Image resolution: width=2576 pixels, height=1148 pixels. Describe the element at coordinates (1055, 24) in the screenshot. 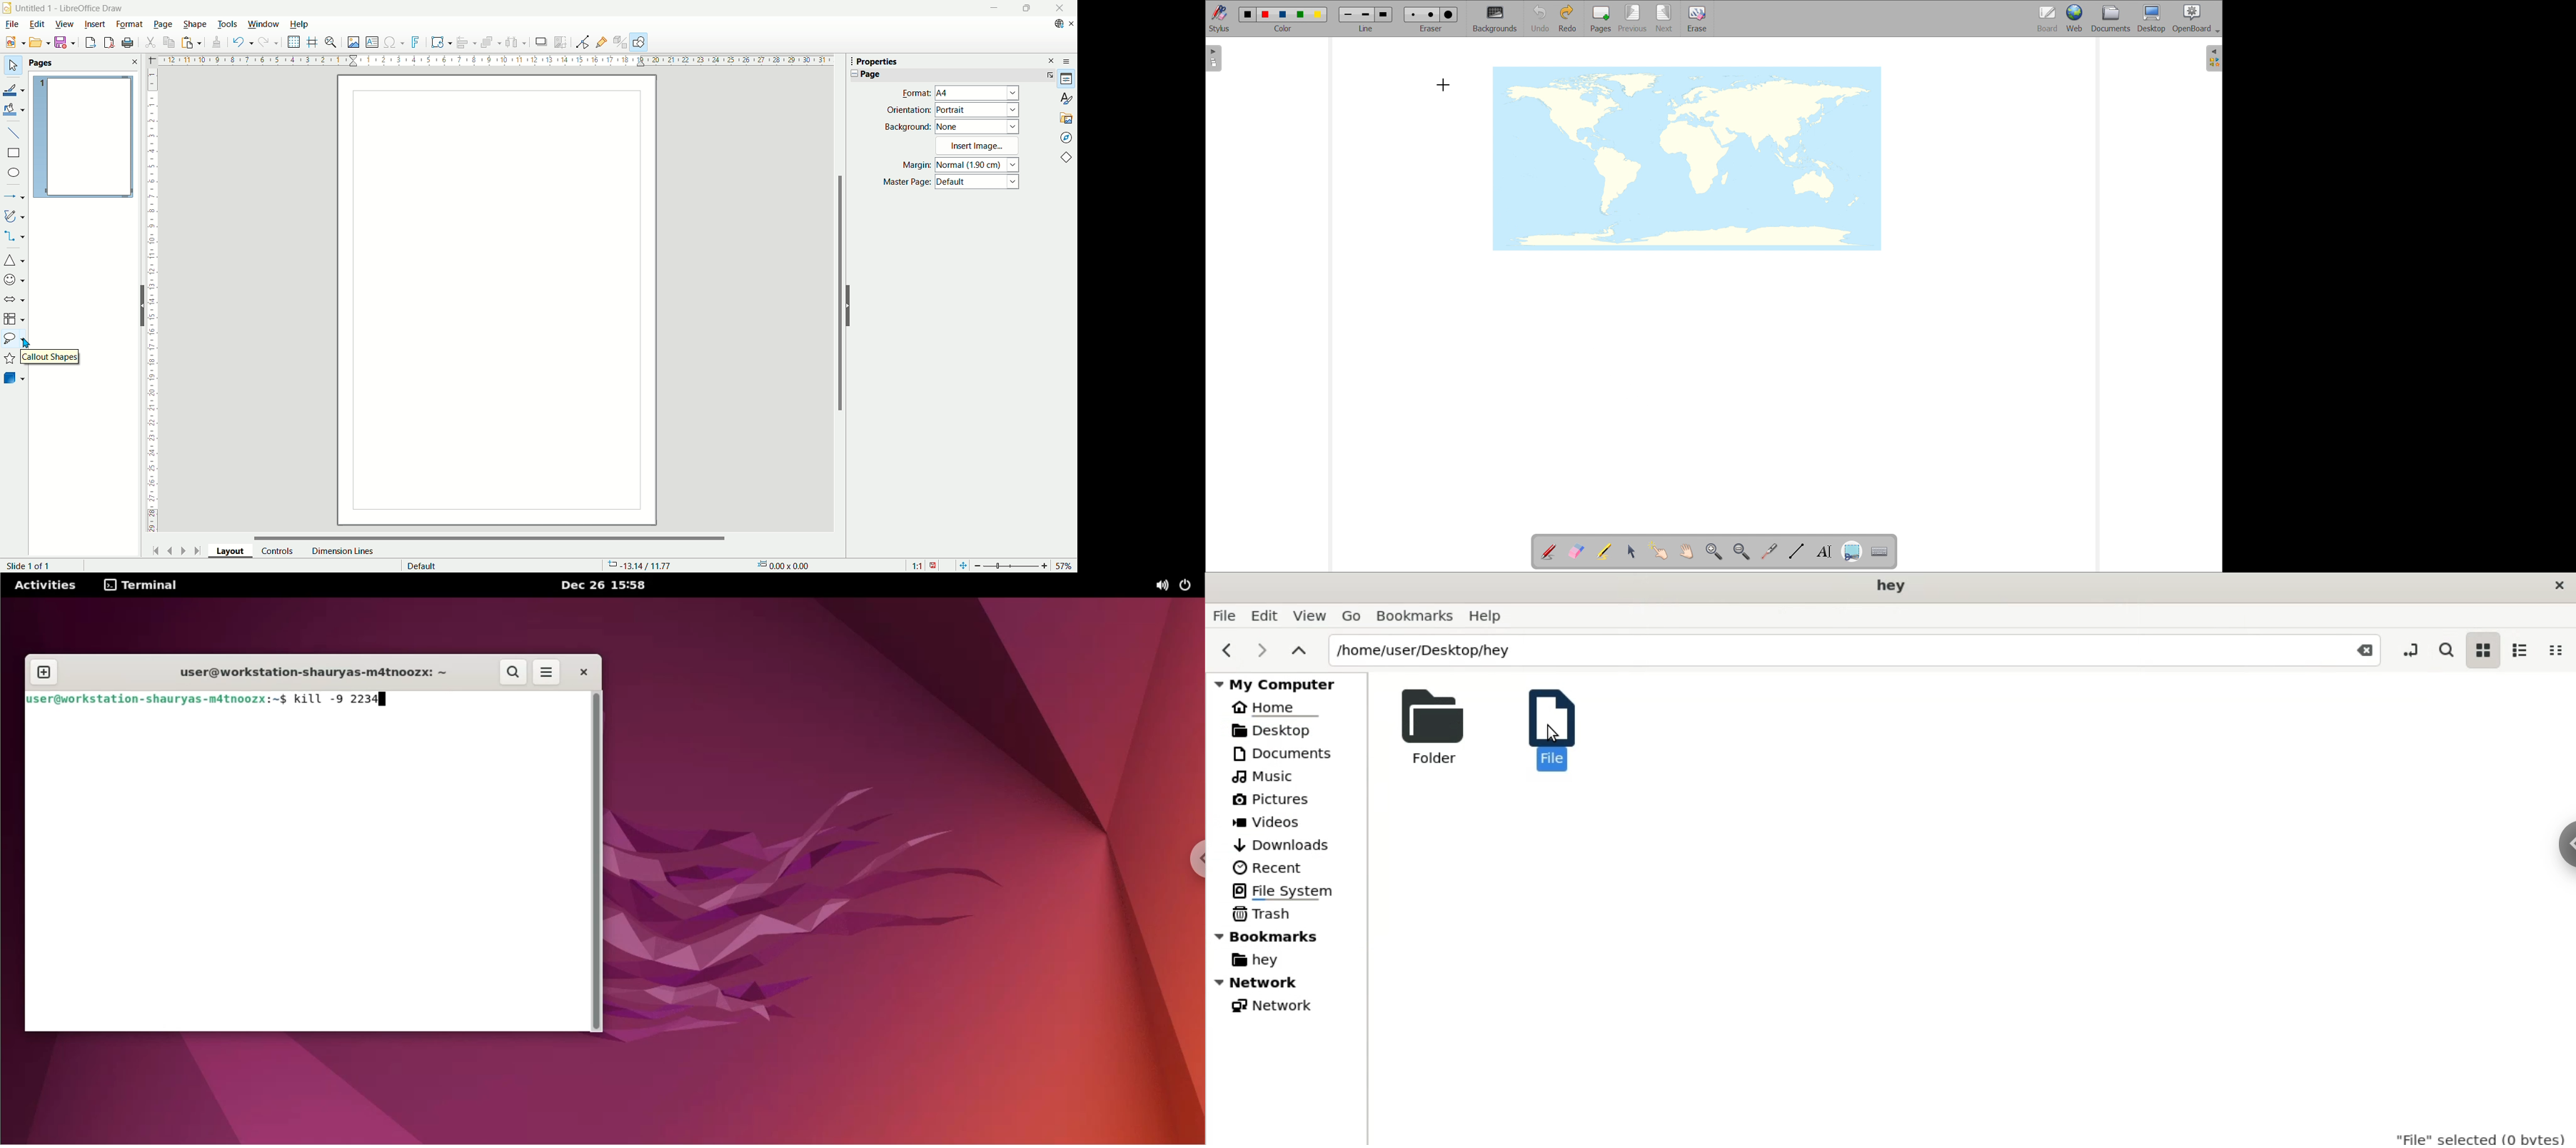

I see `Search on web` at that location.